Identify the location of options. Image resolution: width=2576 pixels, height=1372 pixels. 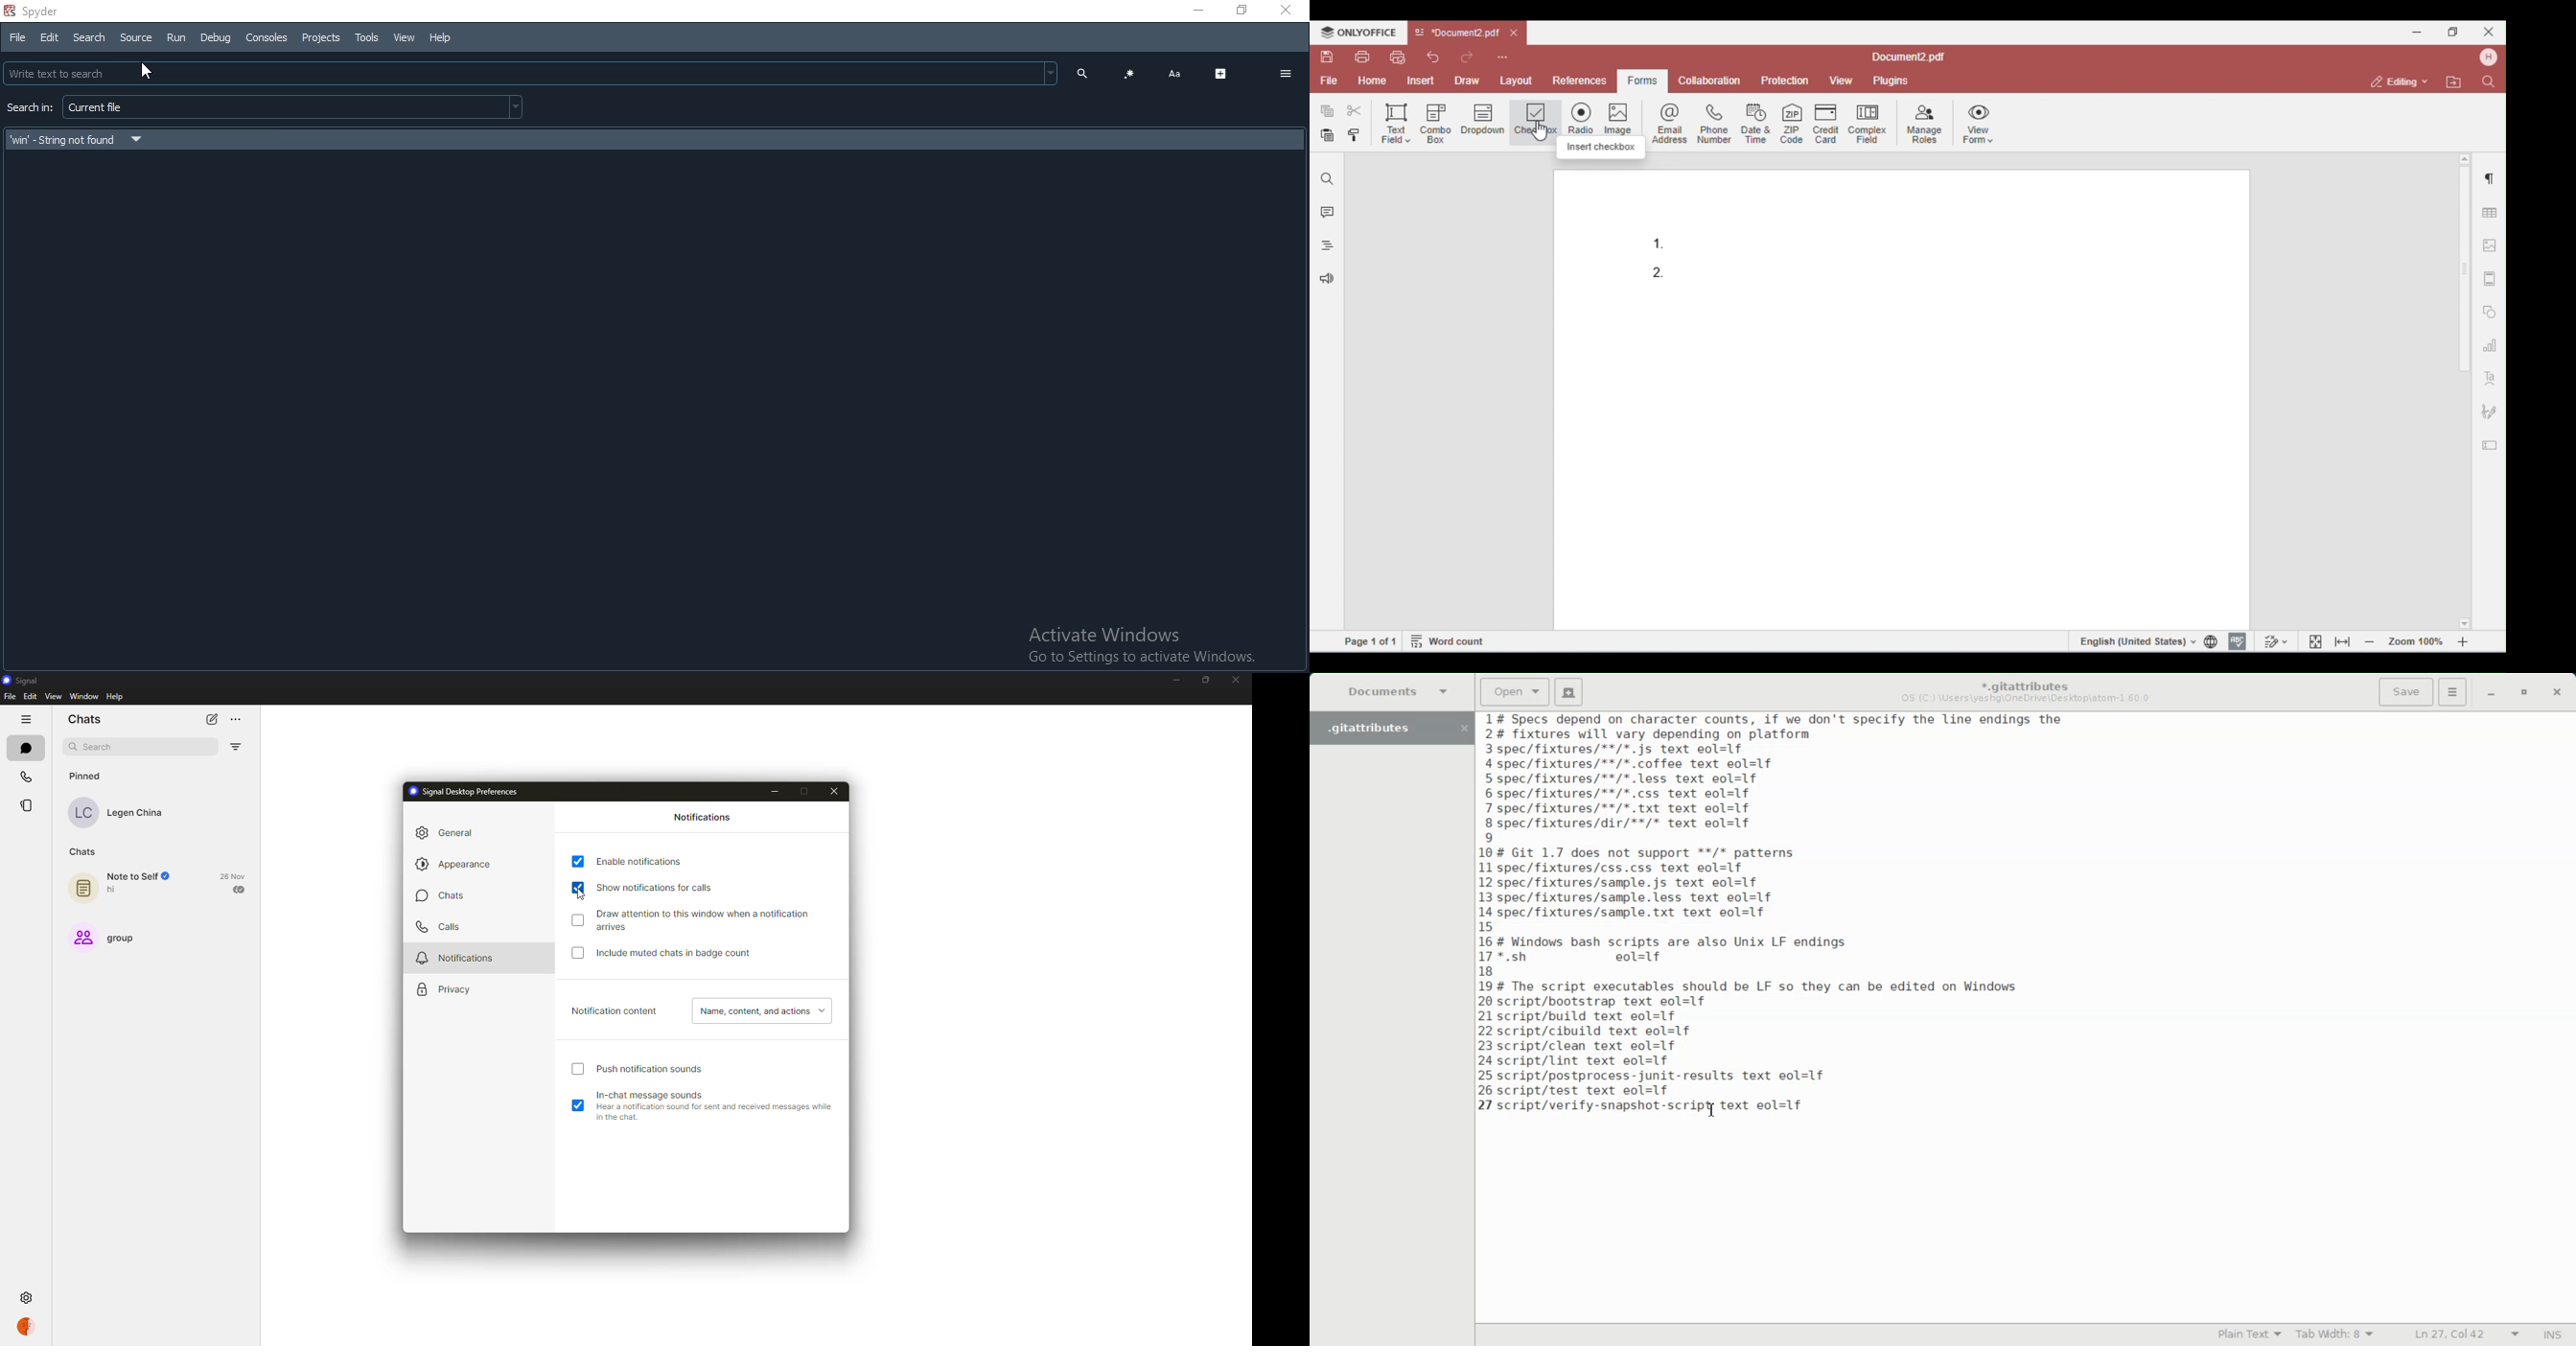
(1286, 73).